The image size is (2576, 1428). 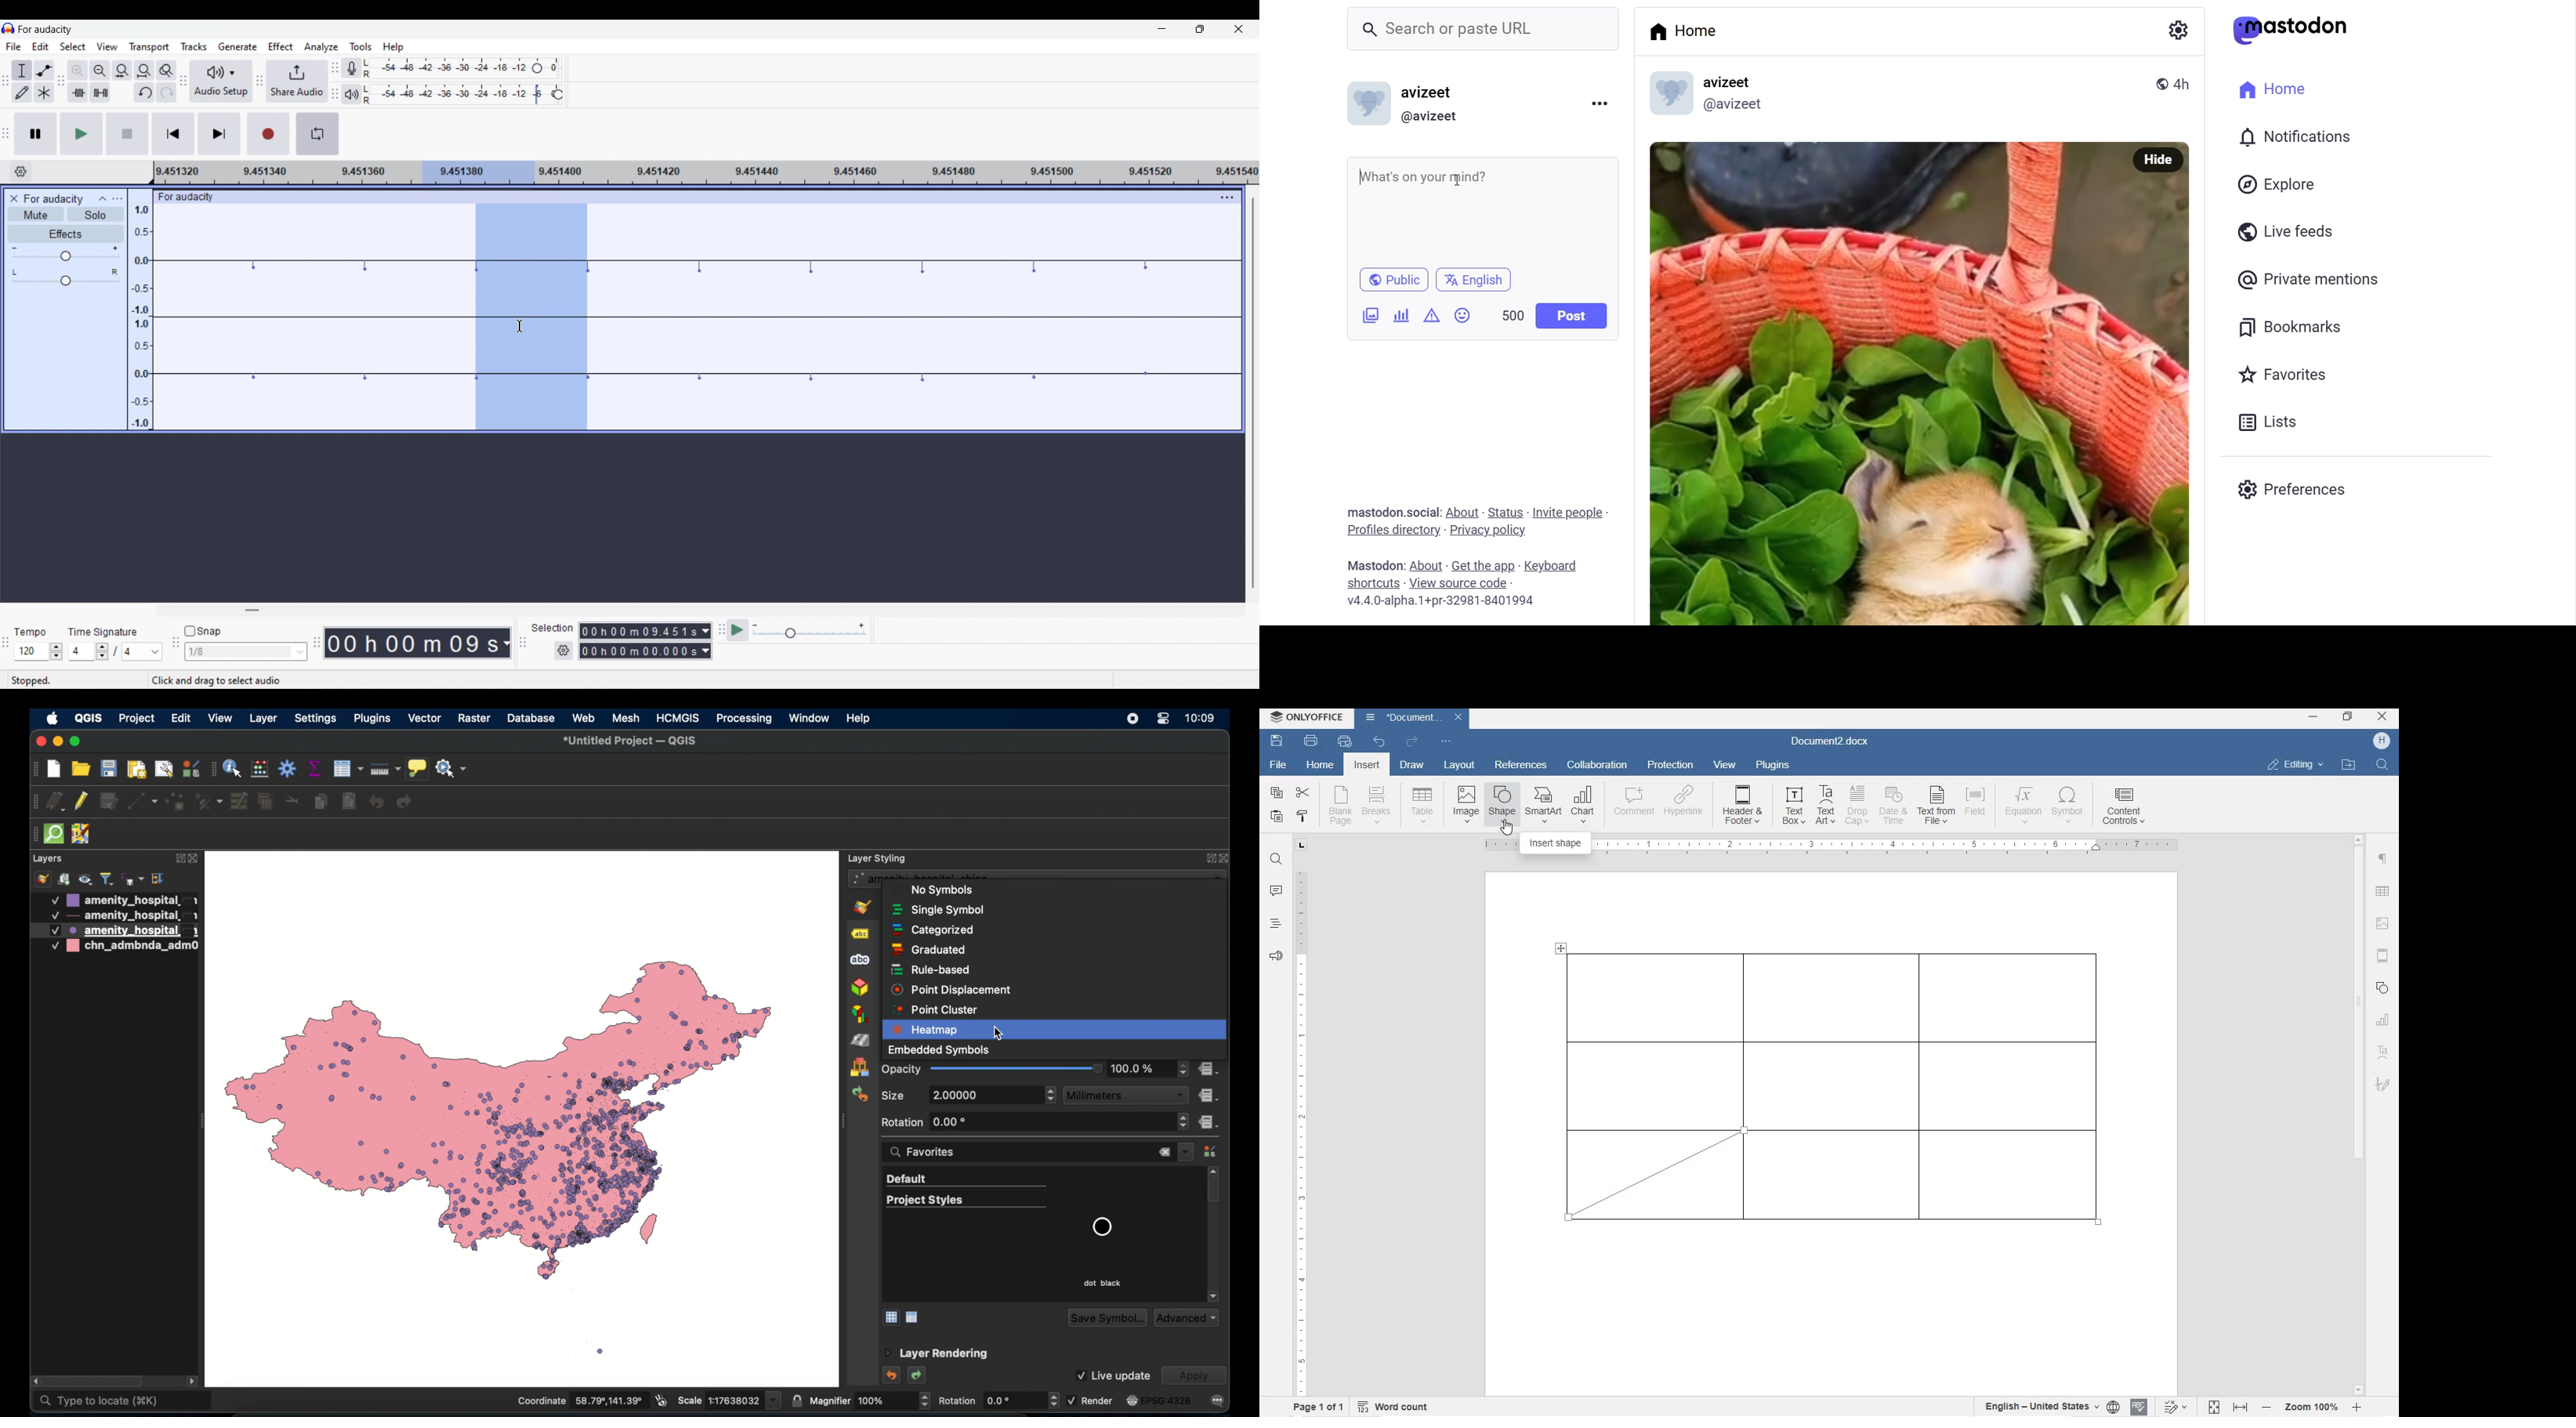 I want to click on style manager, so click(x=1210, y=1152).